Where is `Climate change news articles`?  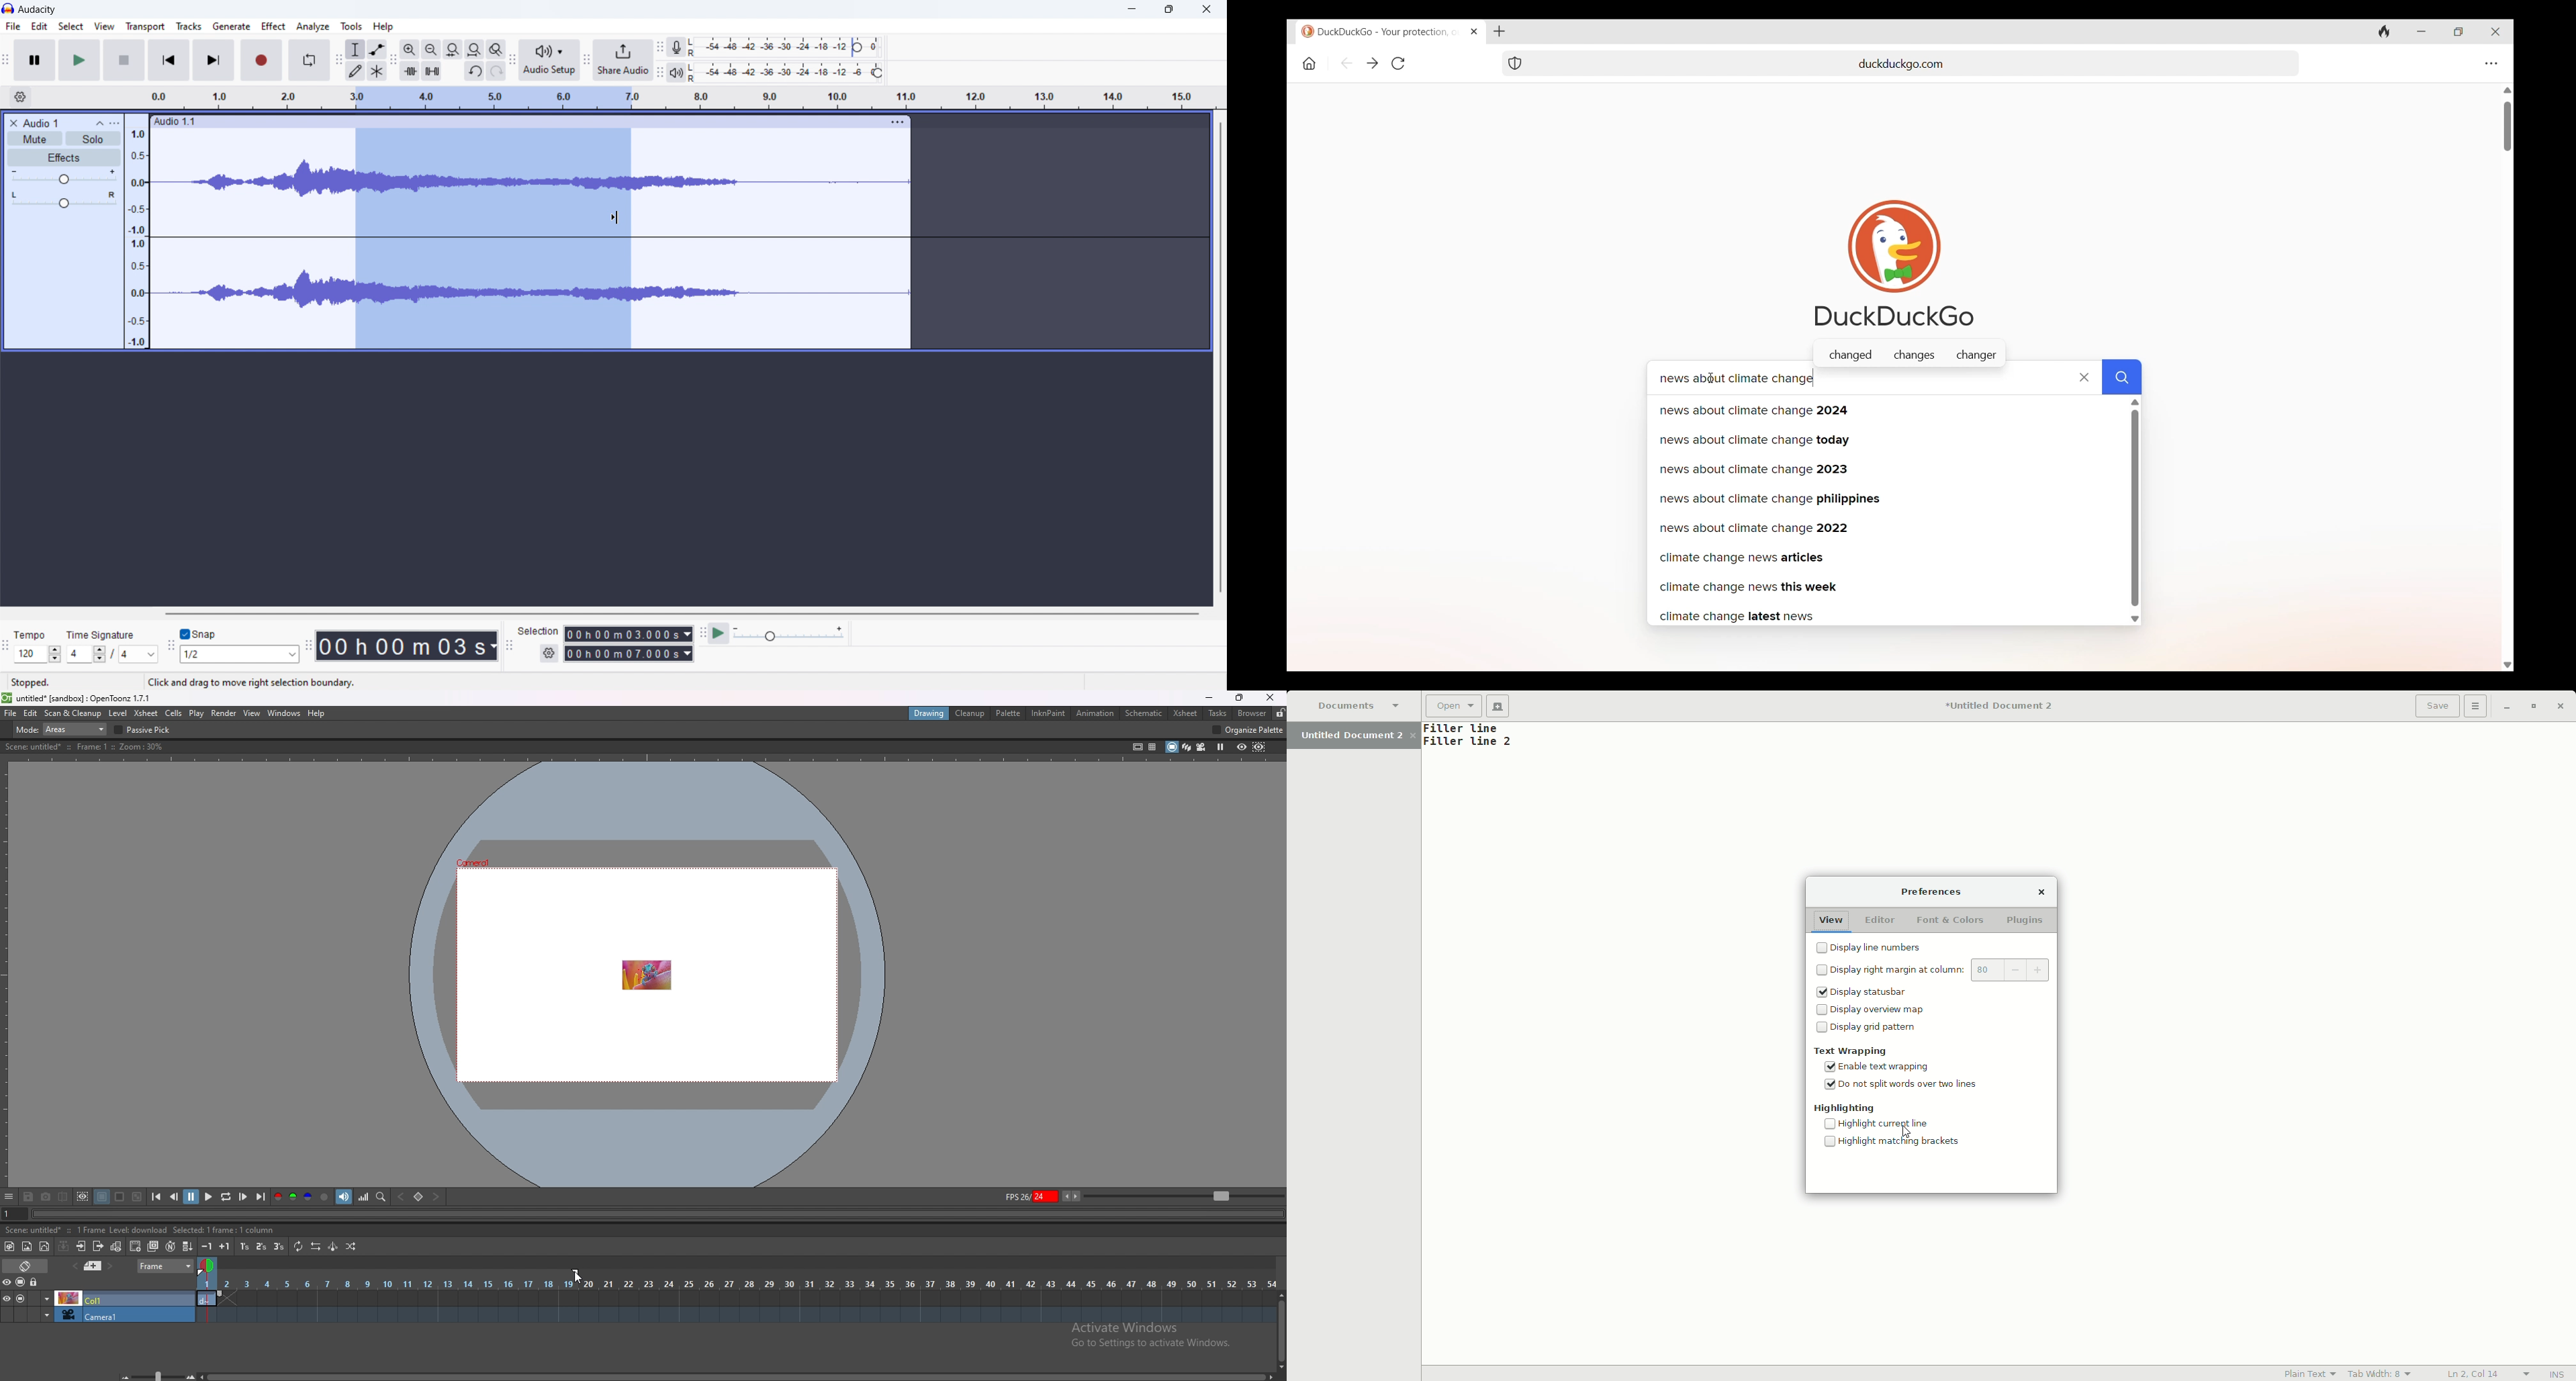
Climate change news articles is located at coordinates (1888, 558).